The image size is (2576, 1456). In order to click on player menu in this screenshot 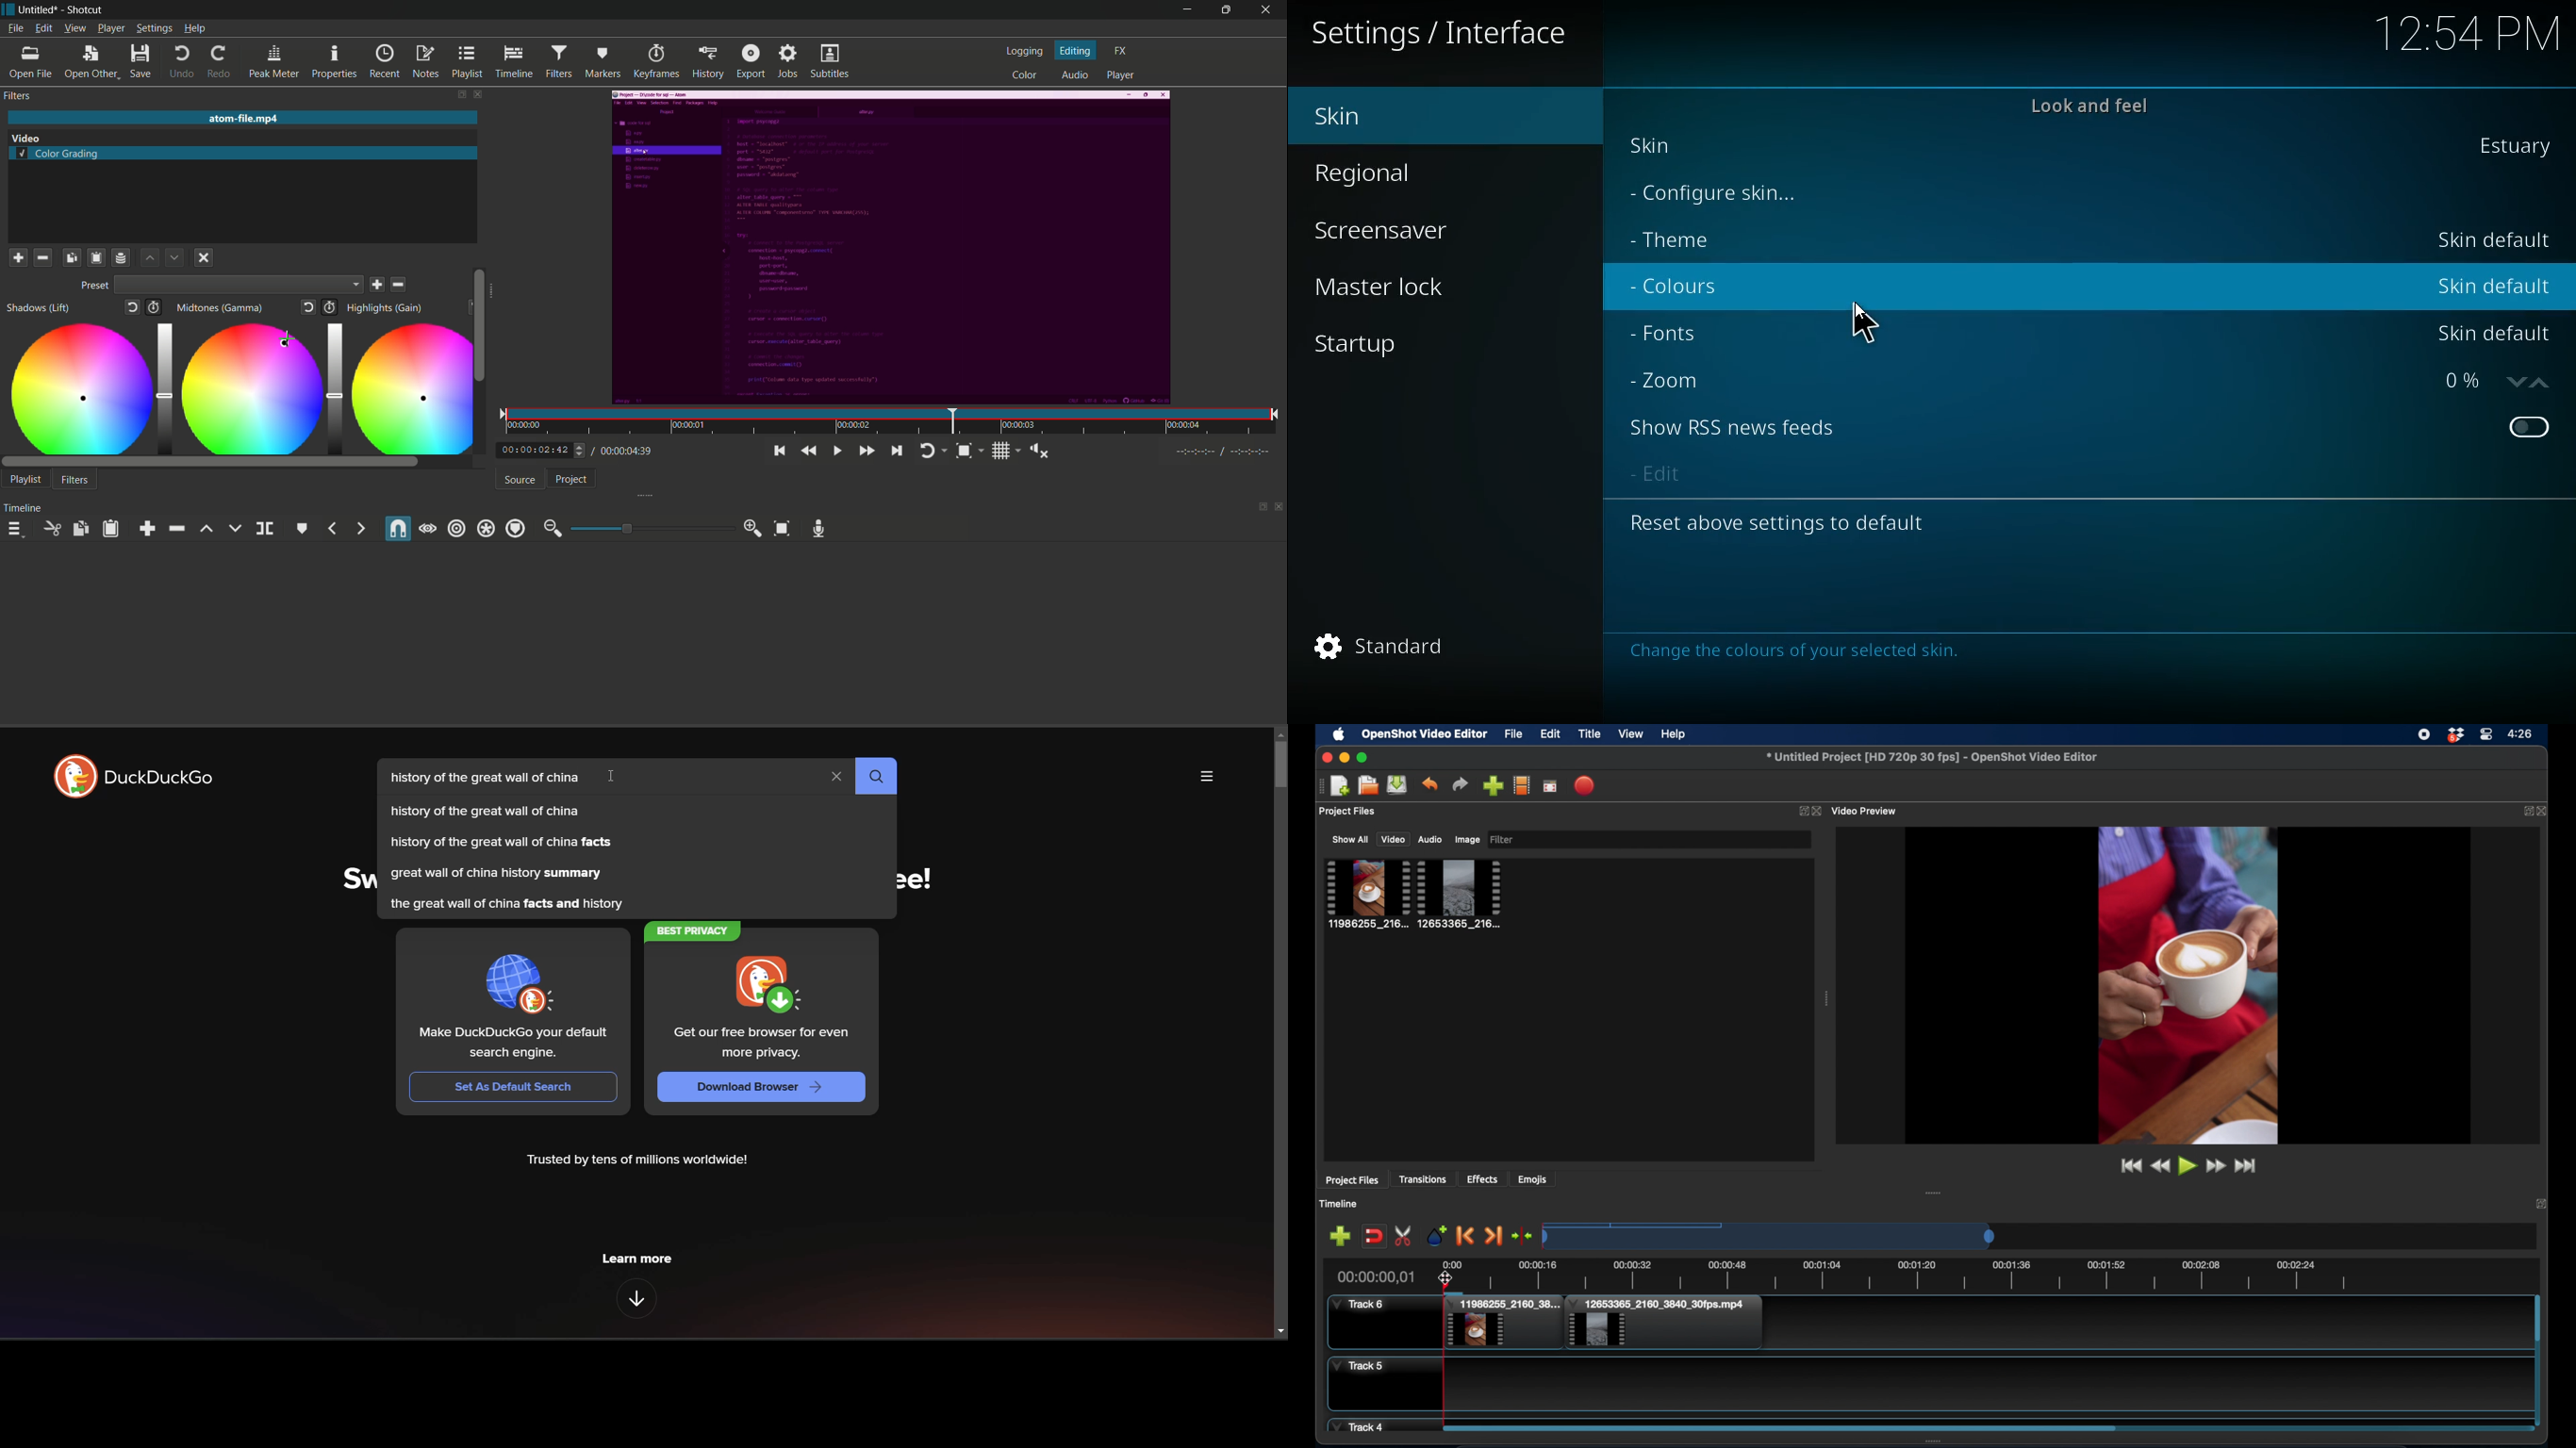, I will do `click(111, 28)`.